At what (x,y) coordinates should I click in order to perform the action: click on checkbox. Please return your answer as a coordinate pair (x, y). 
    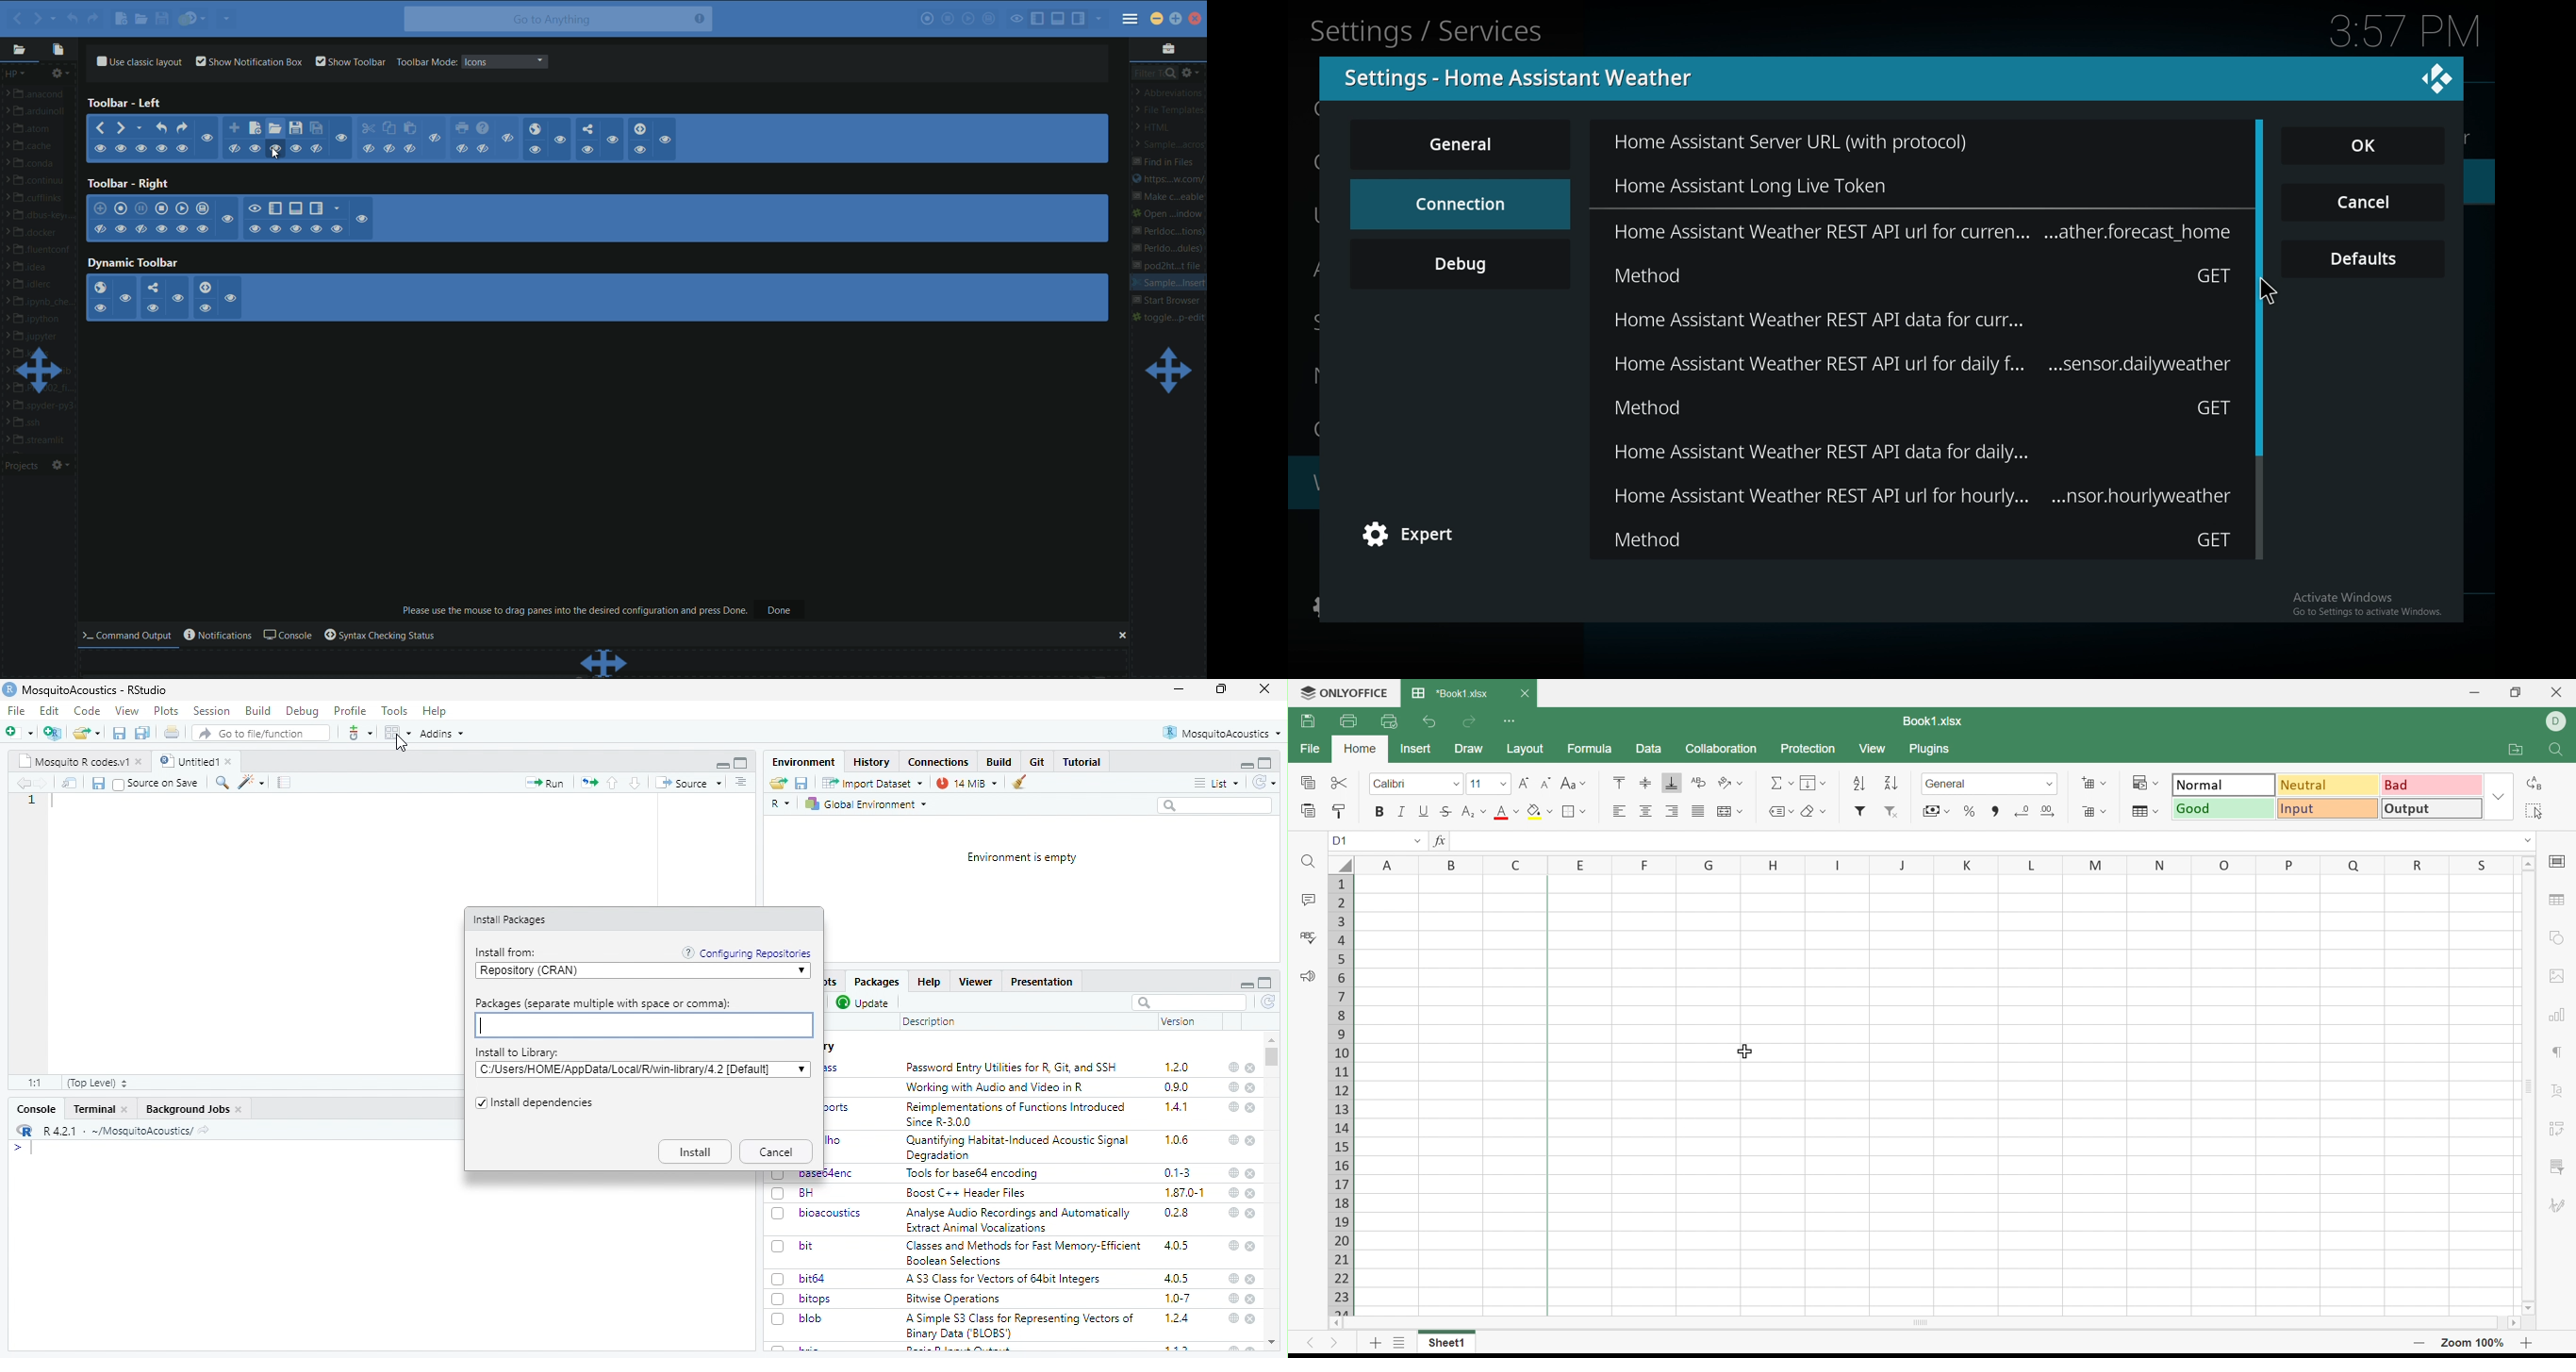
    Looking at the image, I should click on (778, 1319).